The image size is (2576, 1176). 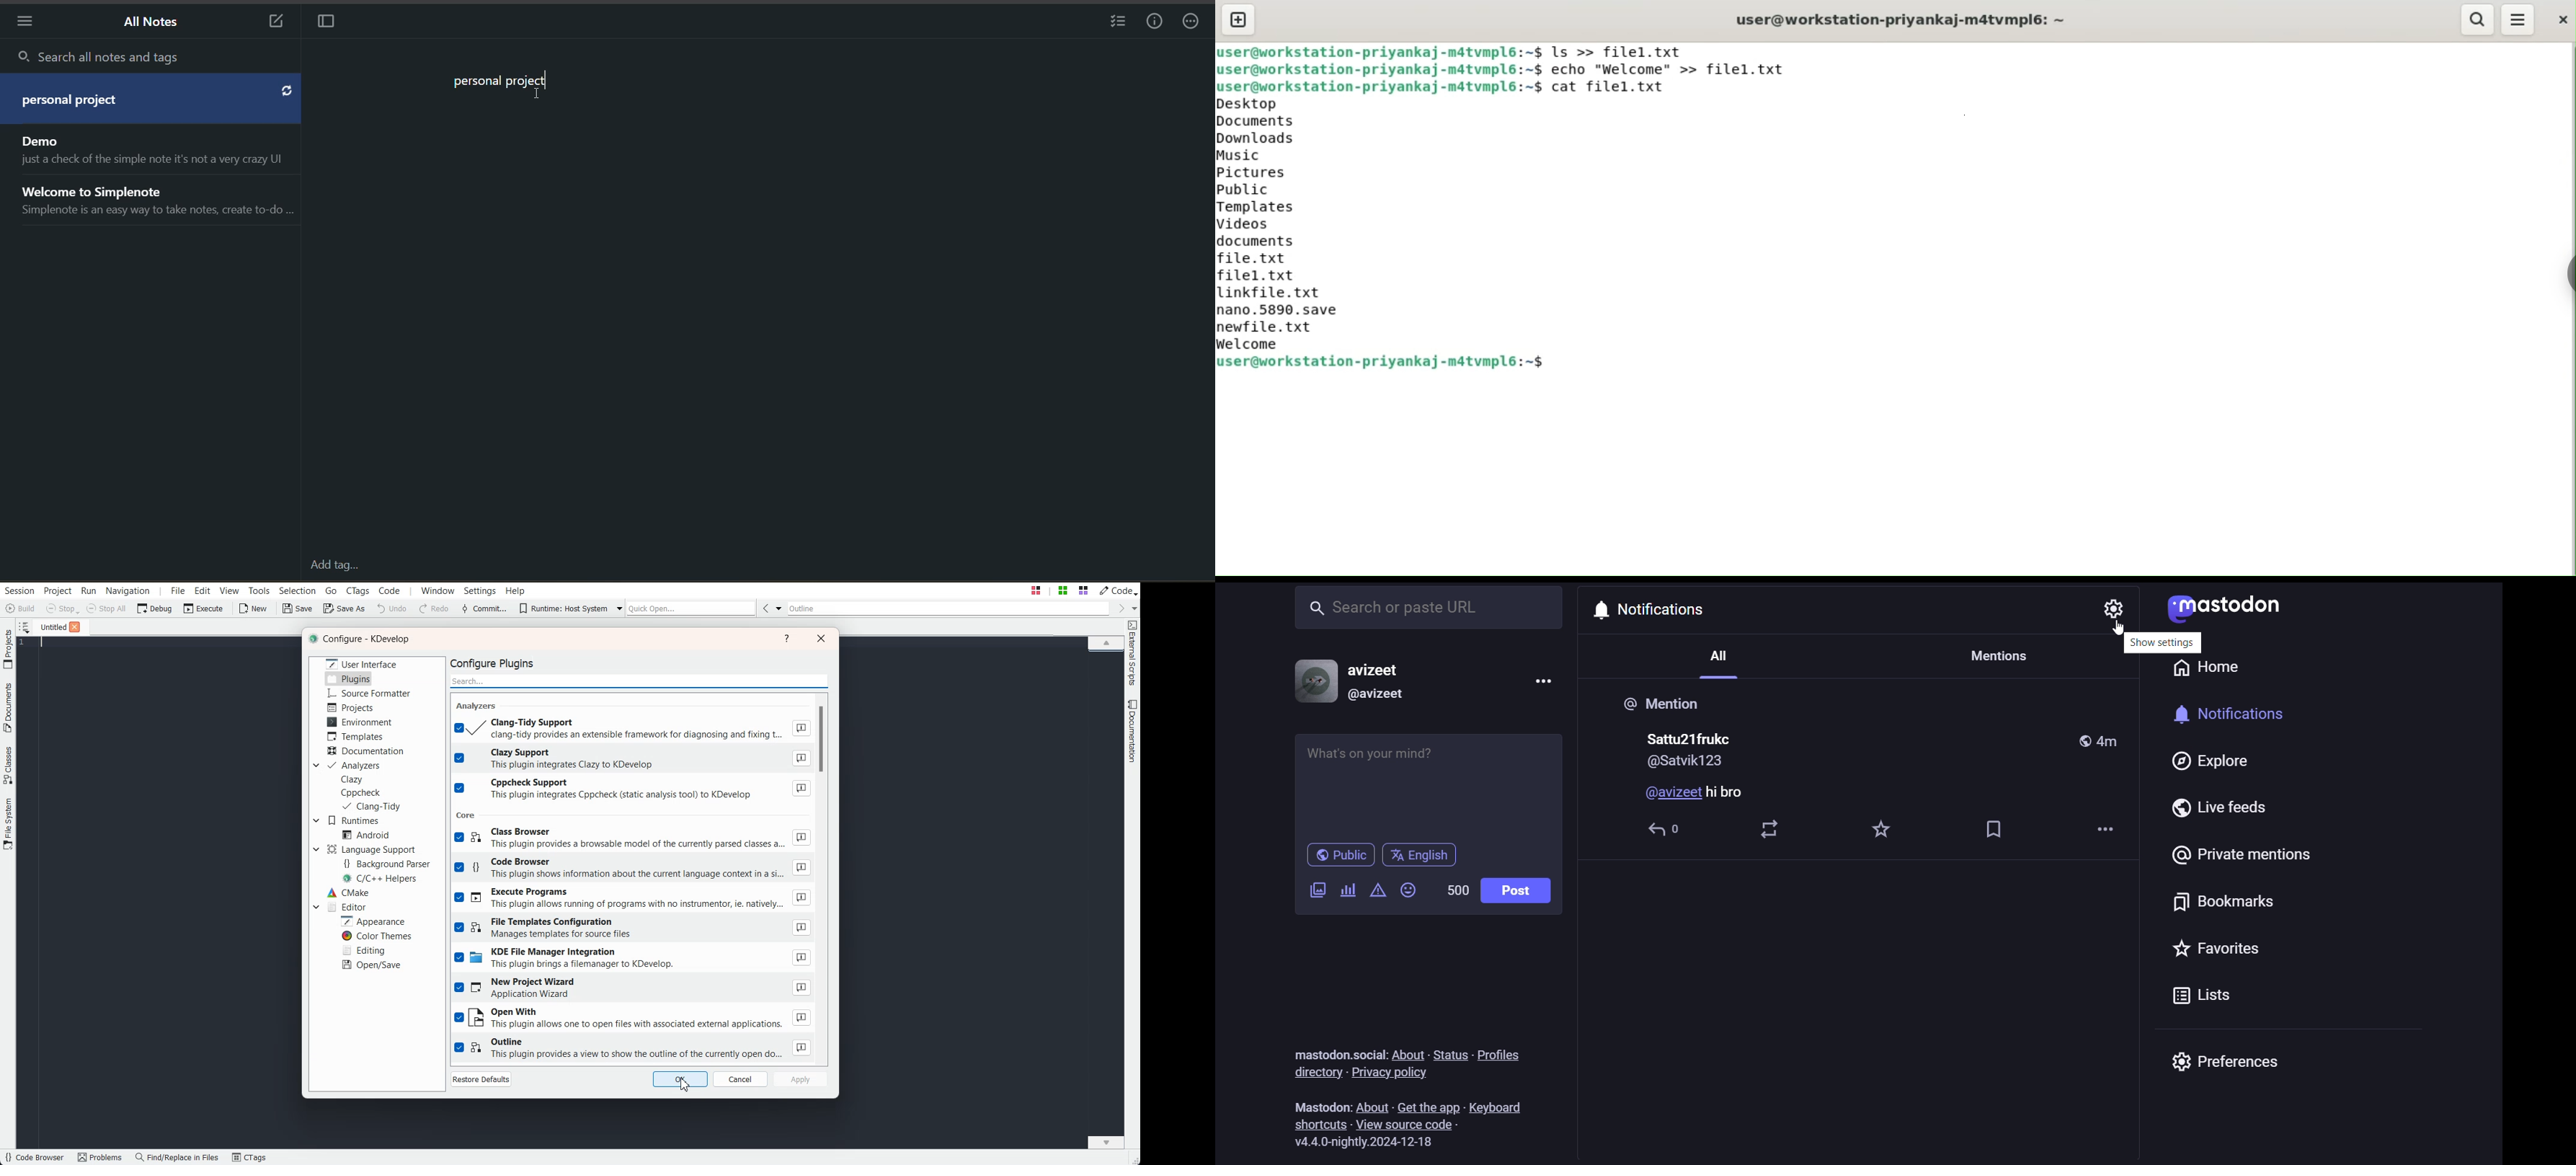 I want to click on Add image, so click(x=1317, y=888).